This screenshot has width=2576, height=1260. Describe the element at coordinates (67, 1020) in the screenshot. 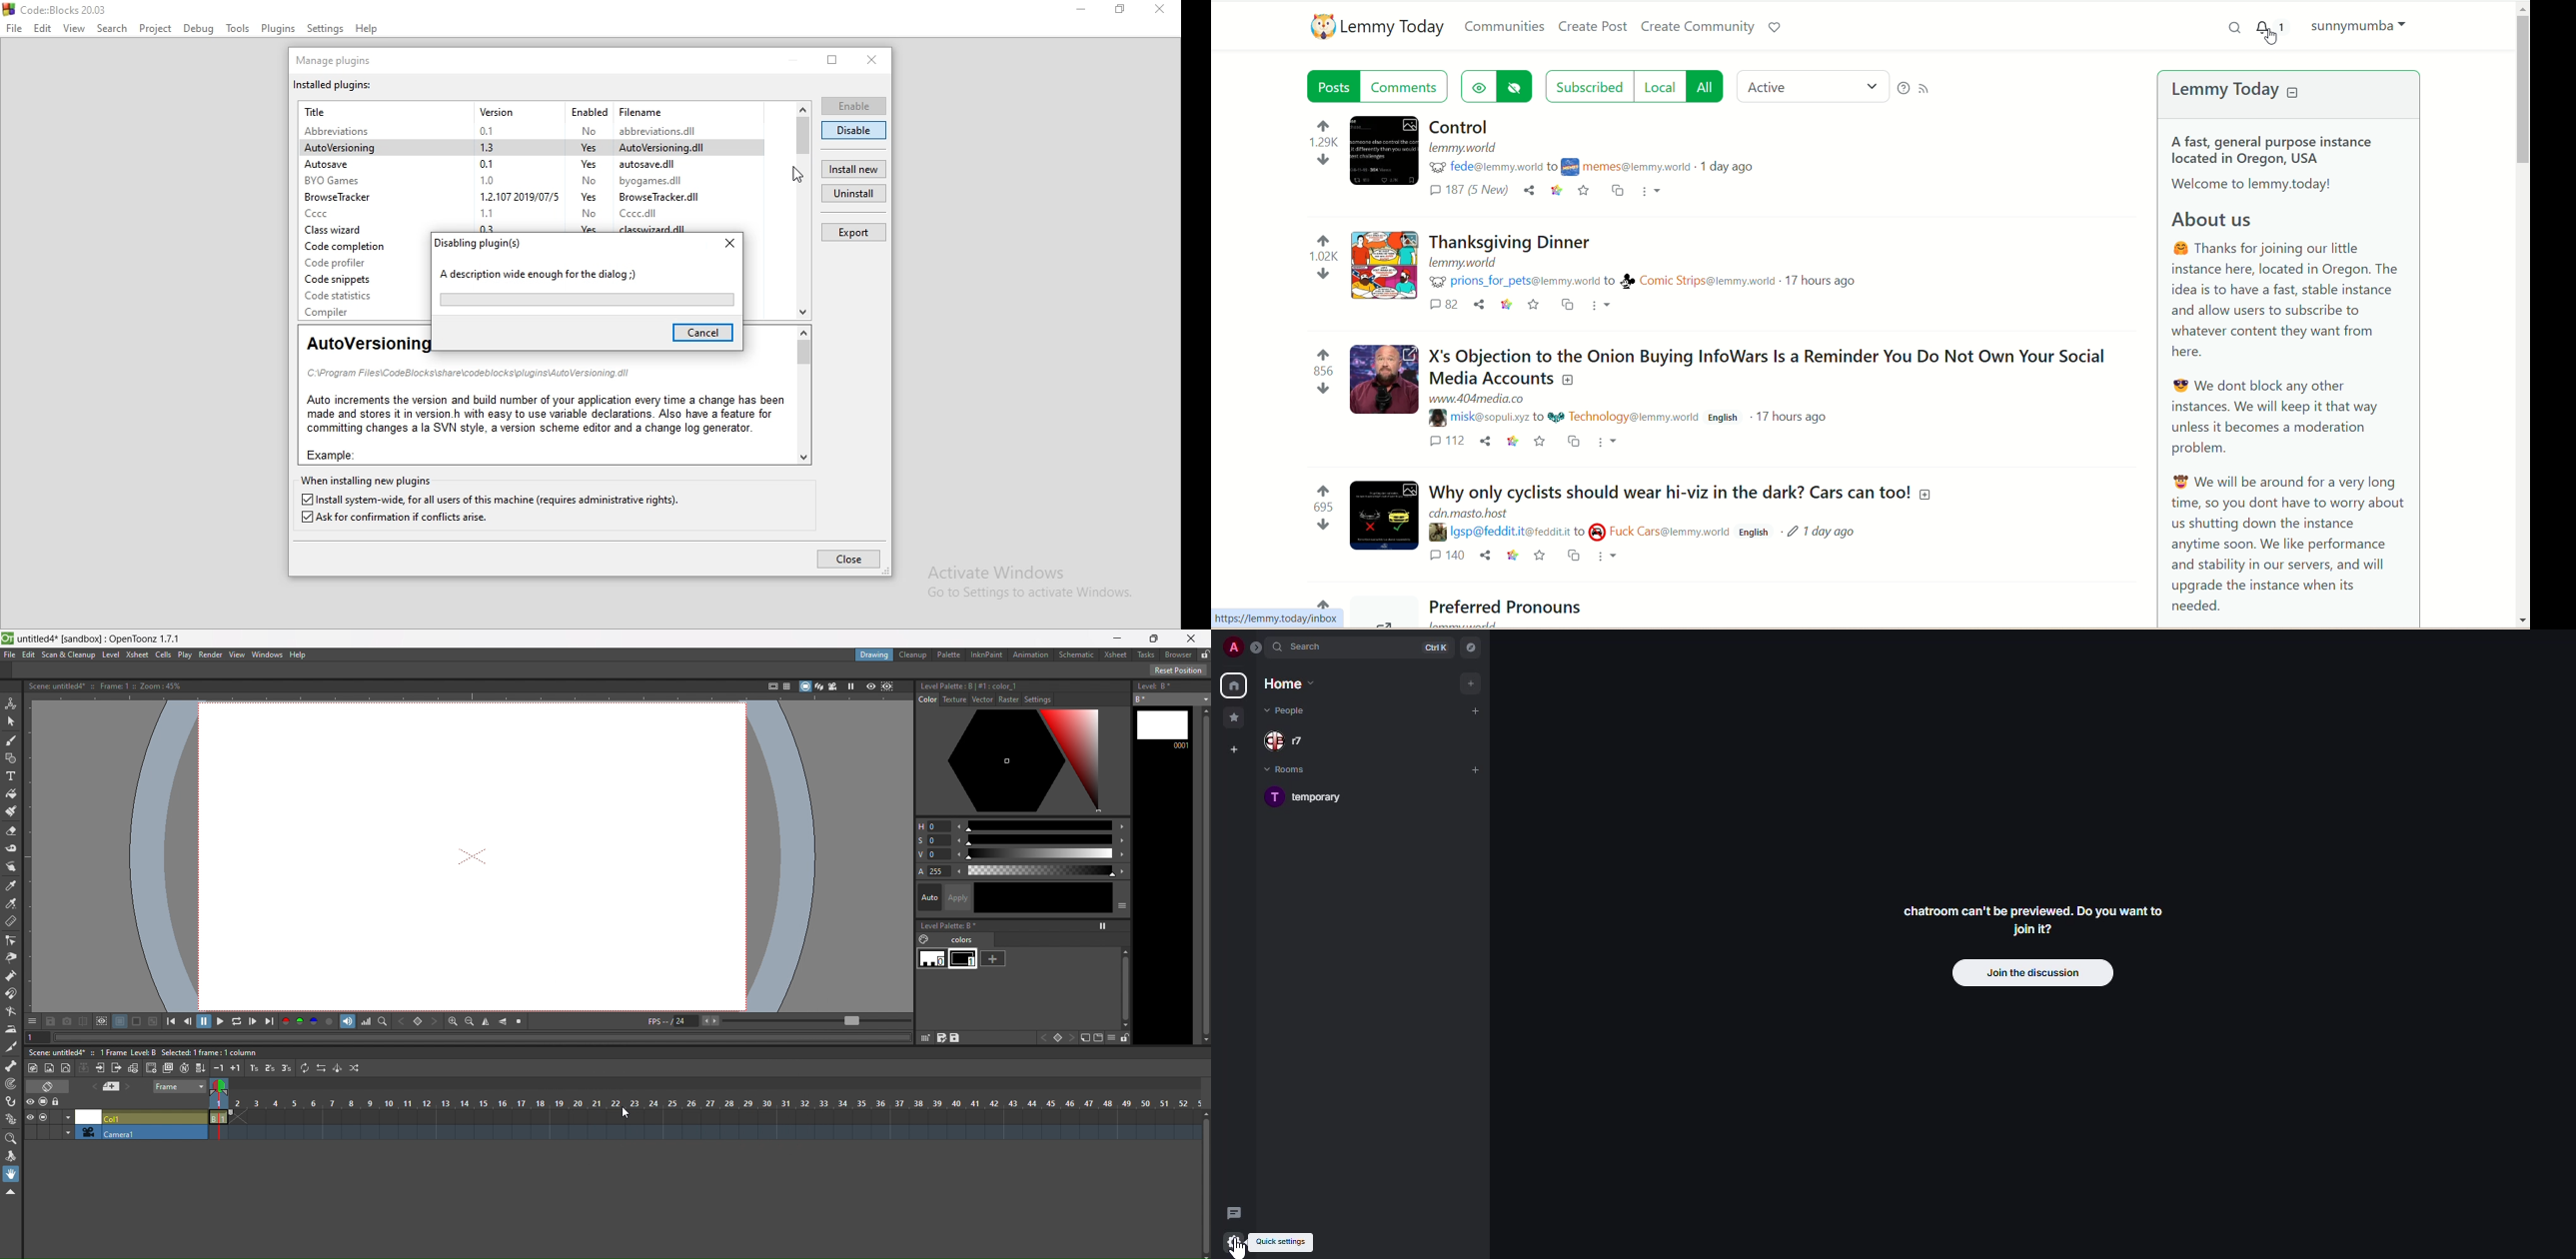

I see `tool` at that location.